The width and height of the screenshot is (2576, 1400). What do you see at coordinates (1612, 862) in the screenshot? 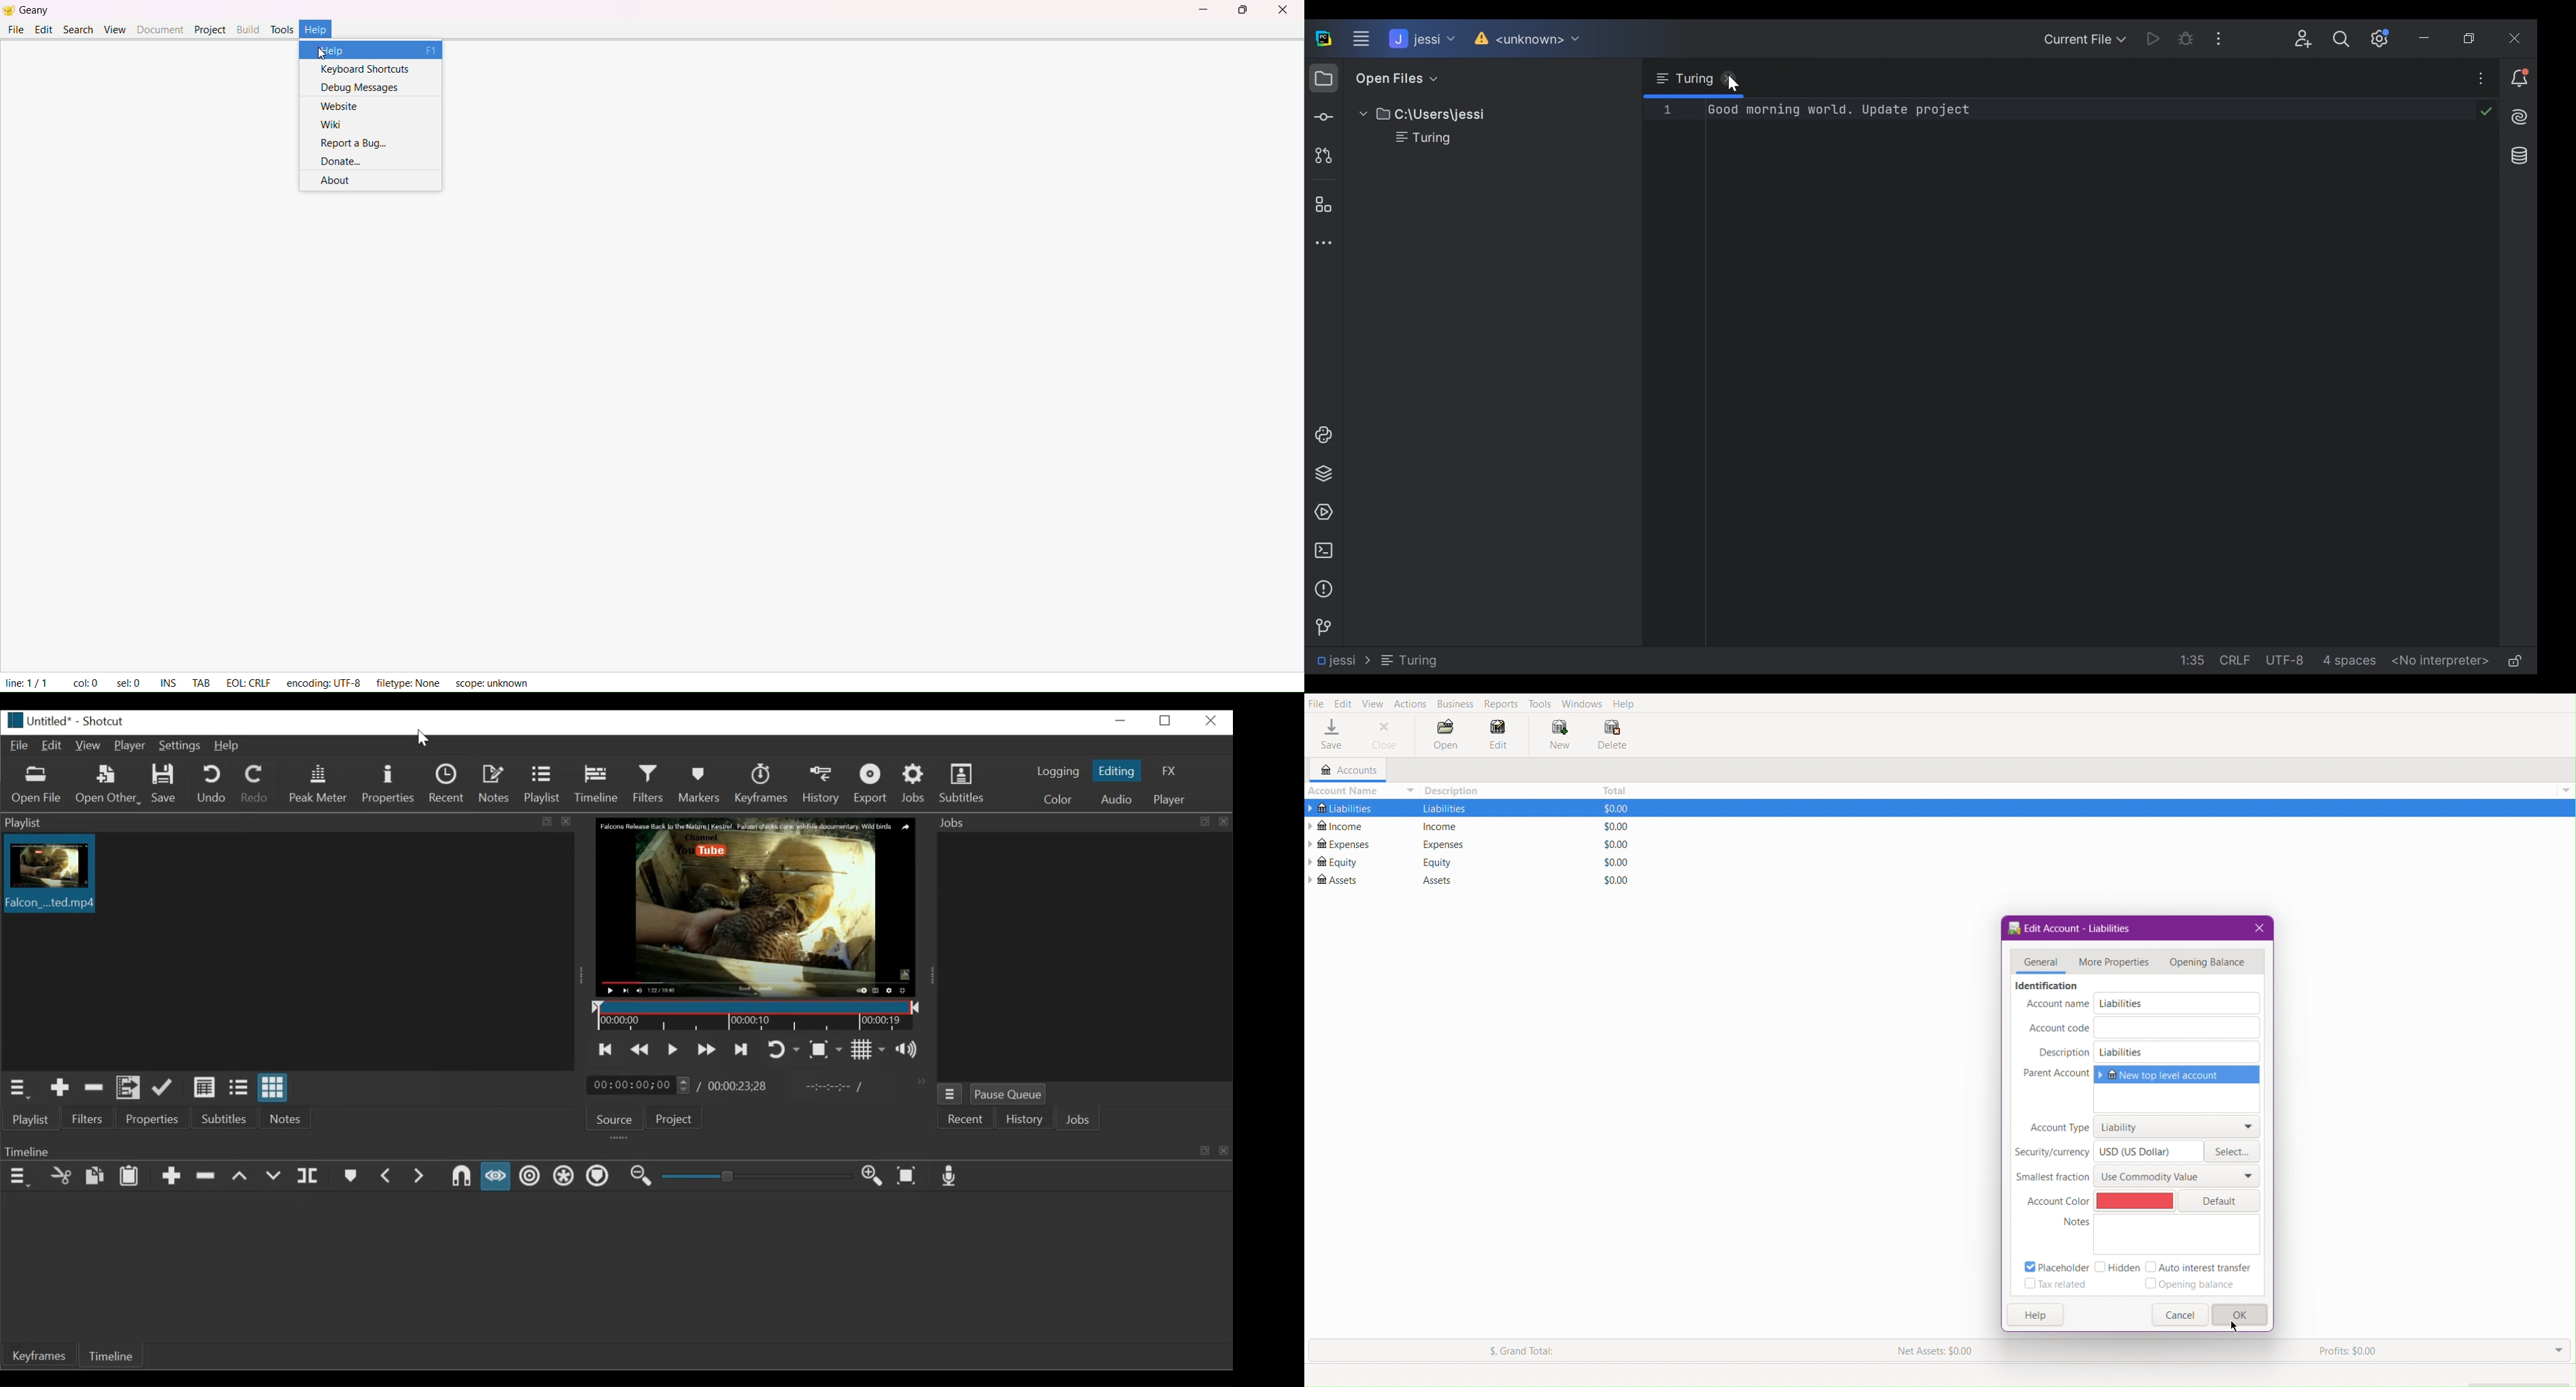
I see `$0.00` at bounding box center [1612, 862].